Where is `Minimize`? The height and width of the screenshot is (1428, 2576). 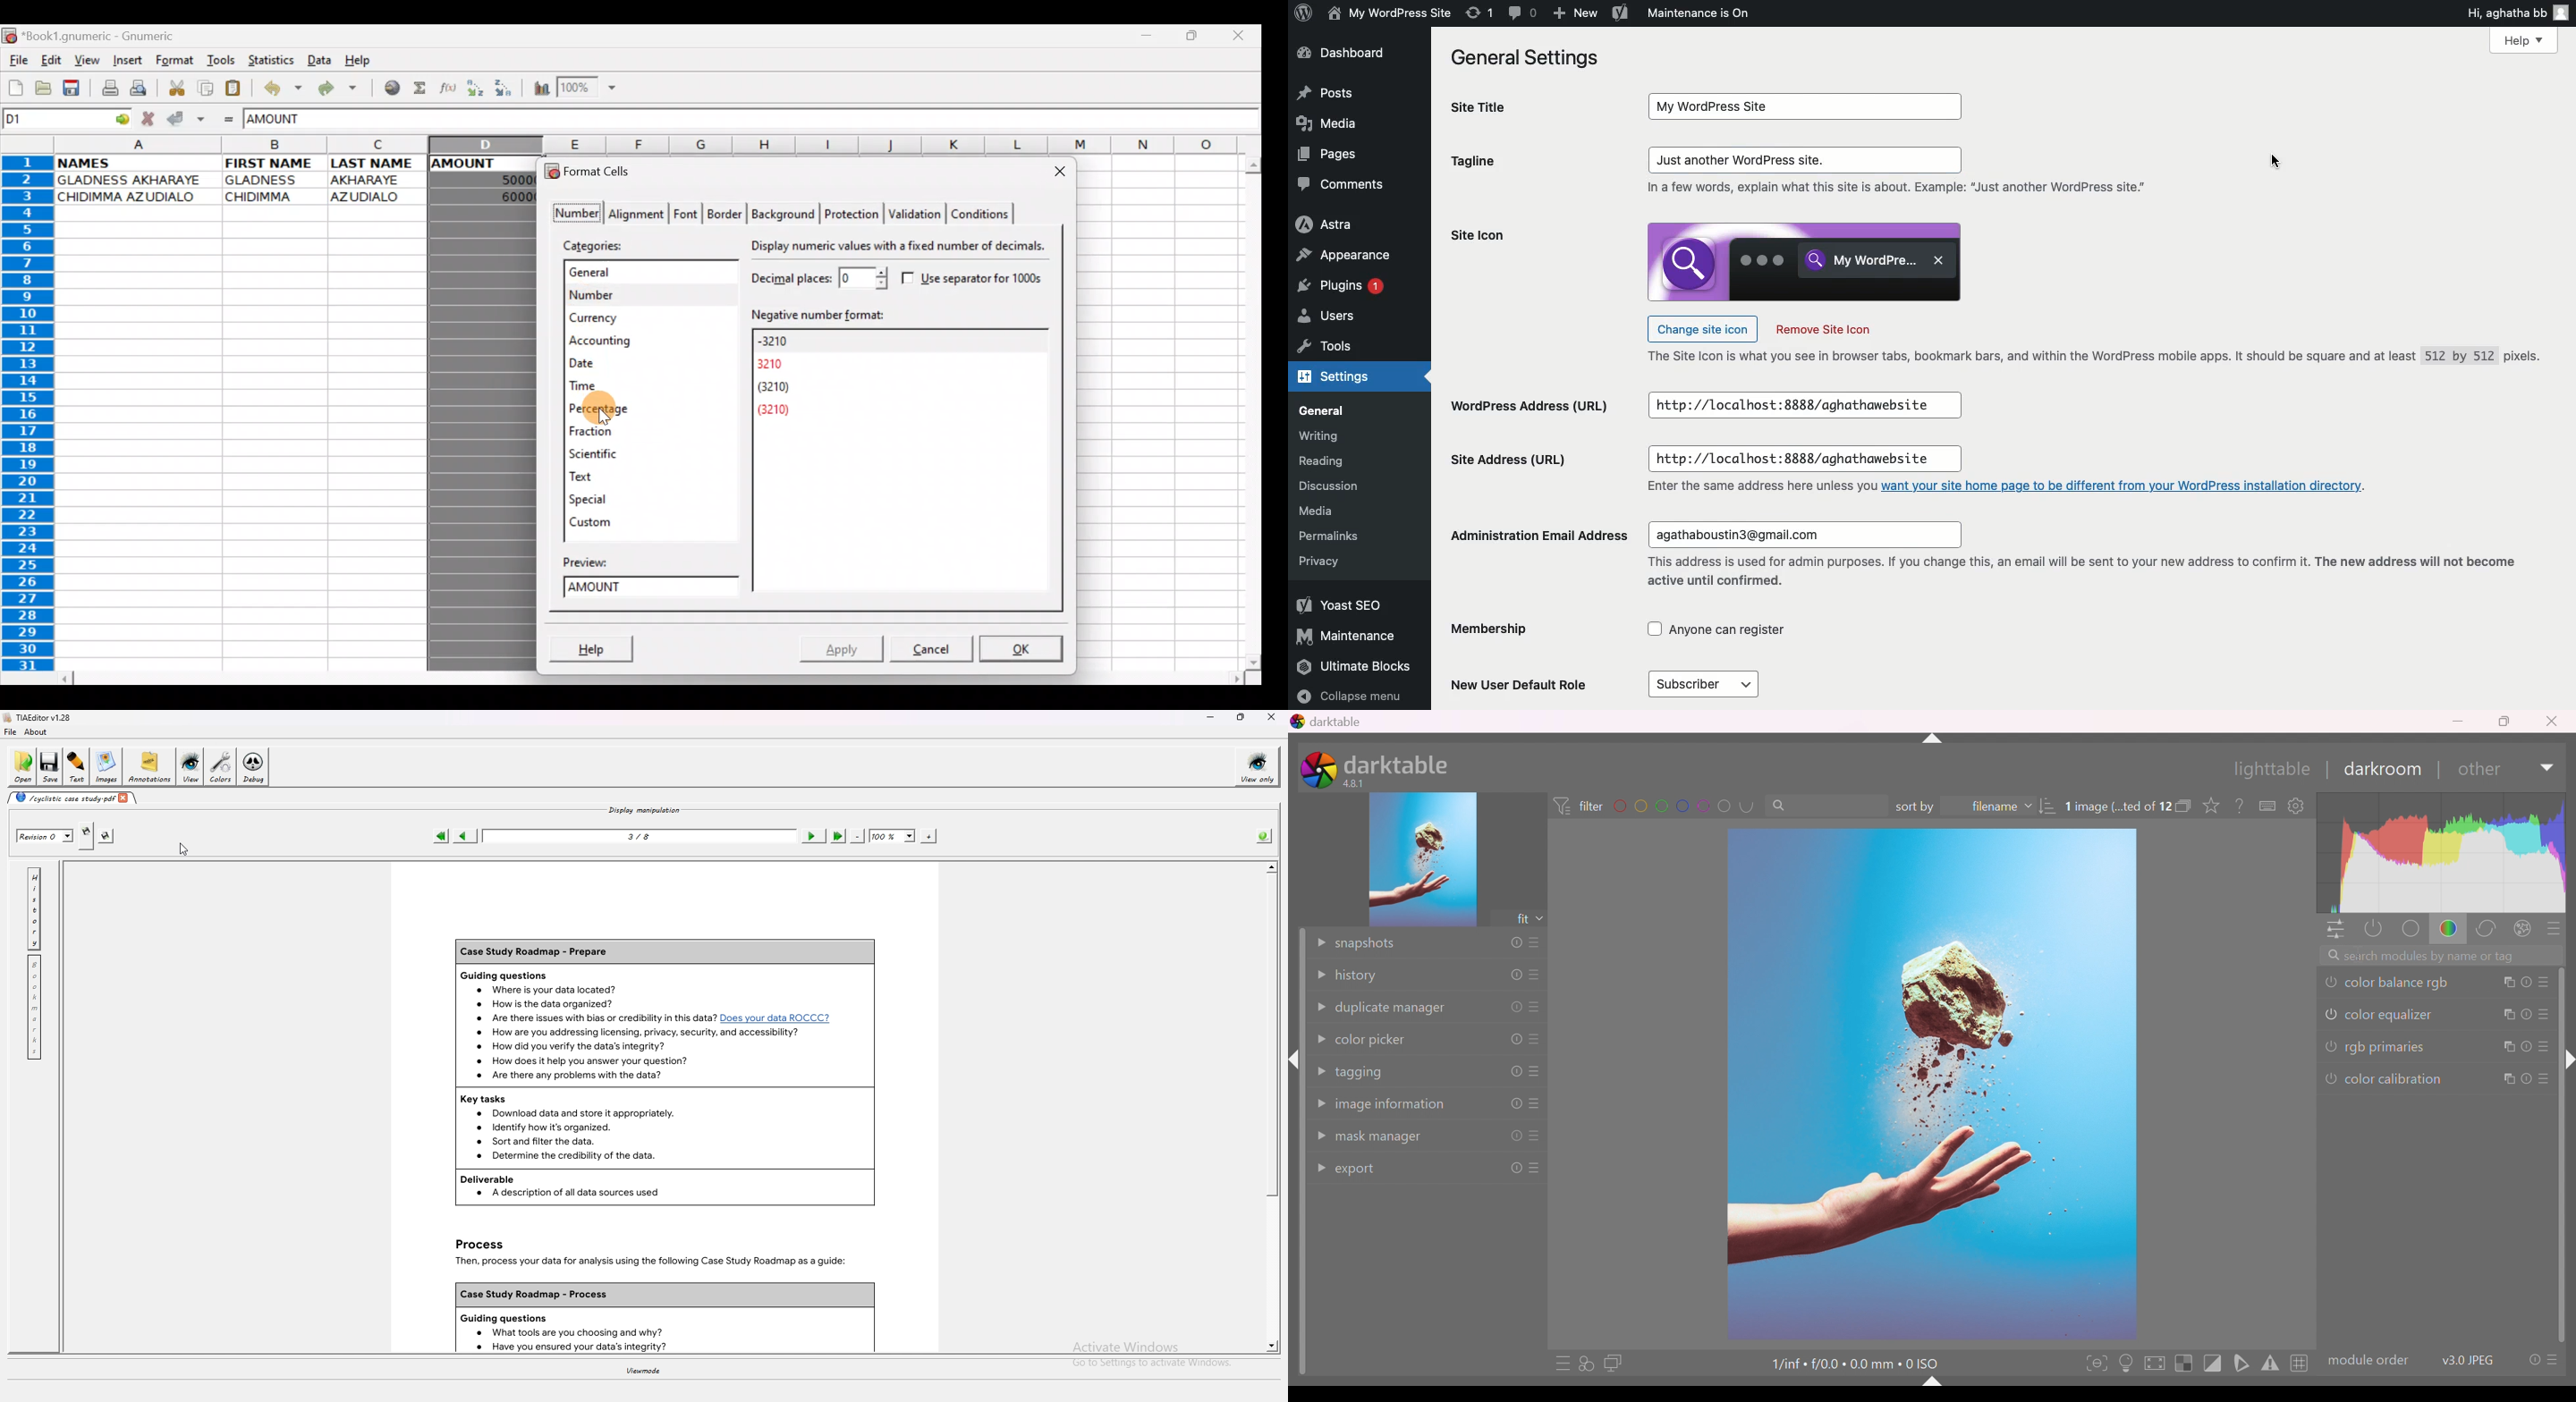
Minimize is located at coordinates (2460, 721).